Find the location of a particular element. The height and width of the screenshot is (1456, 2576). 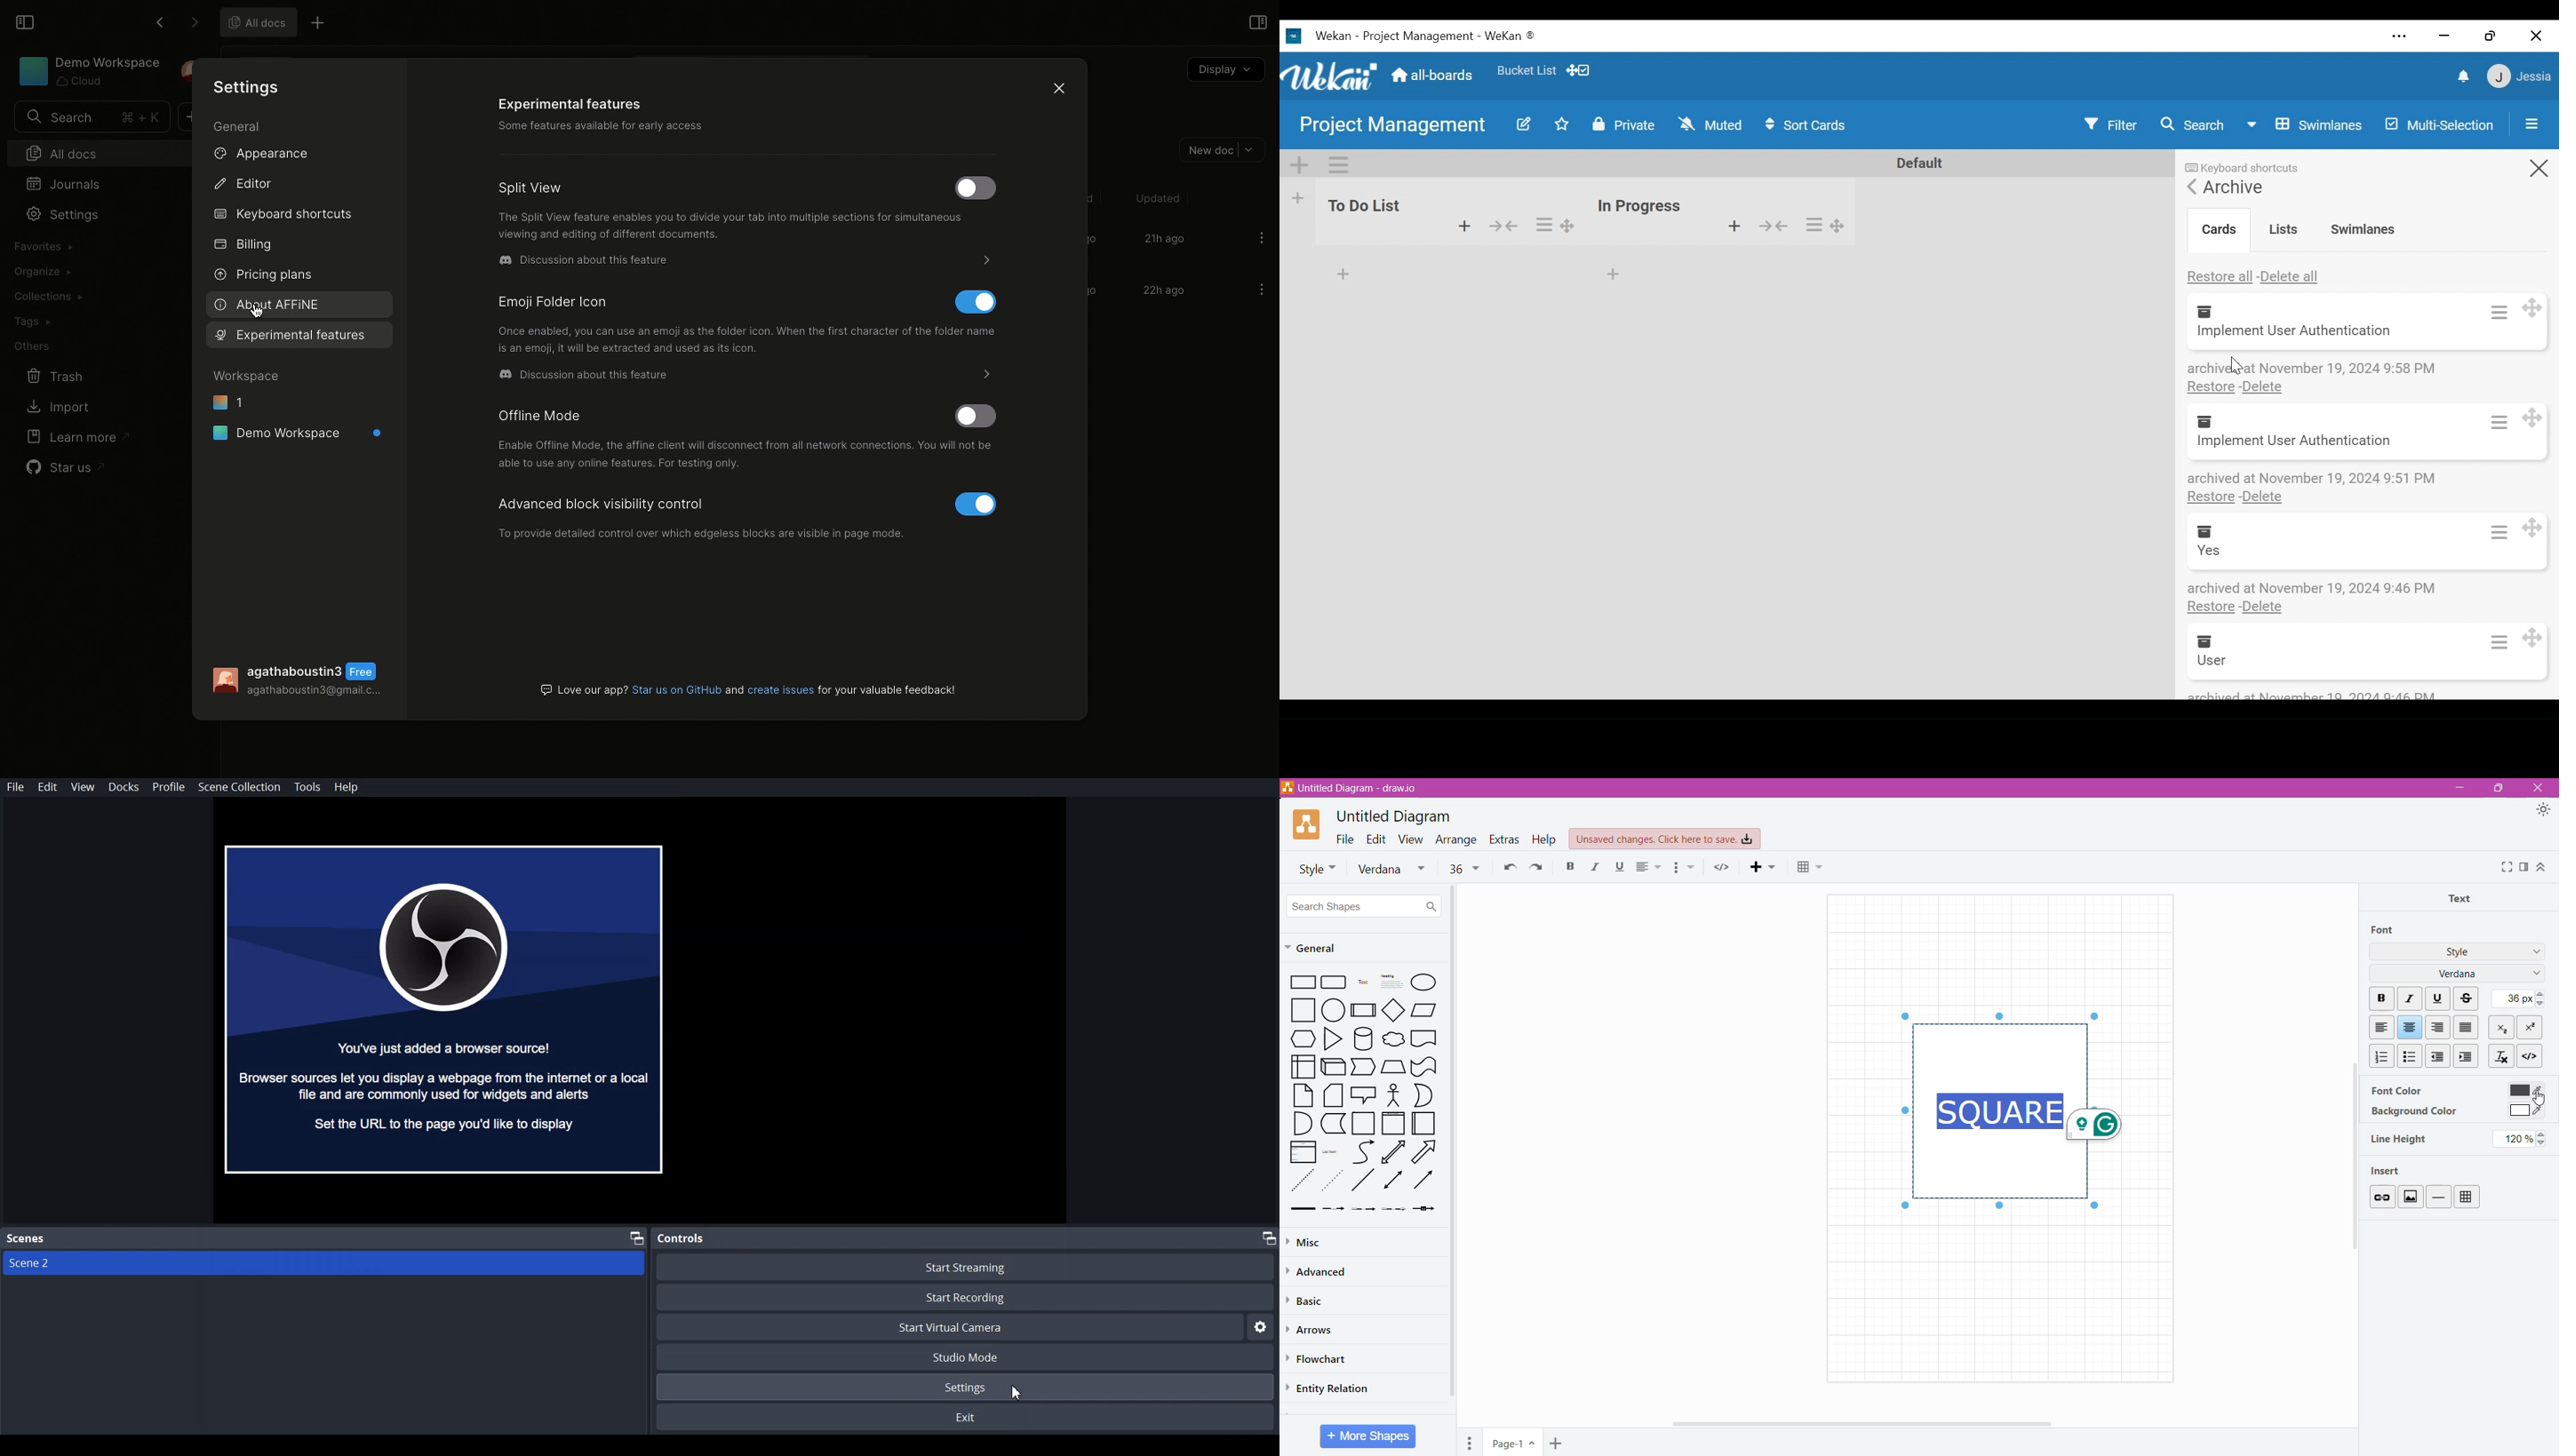

 is located at coordinates (2459, 973).